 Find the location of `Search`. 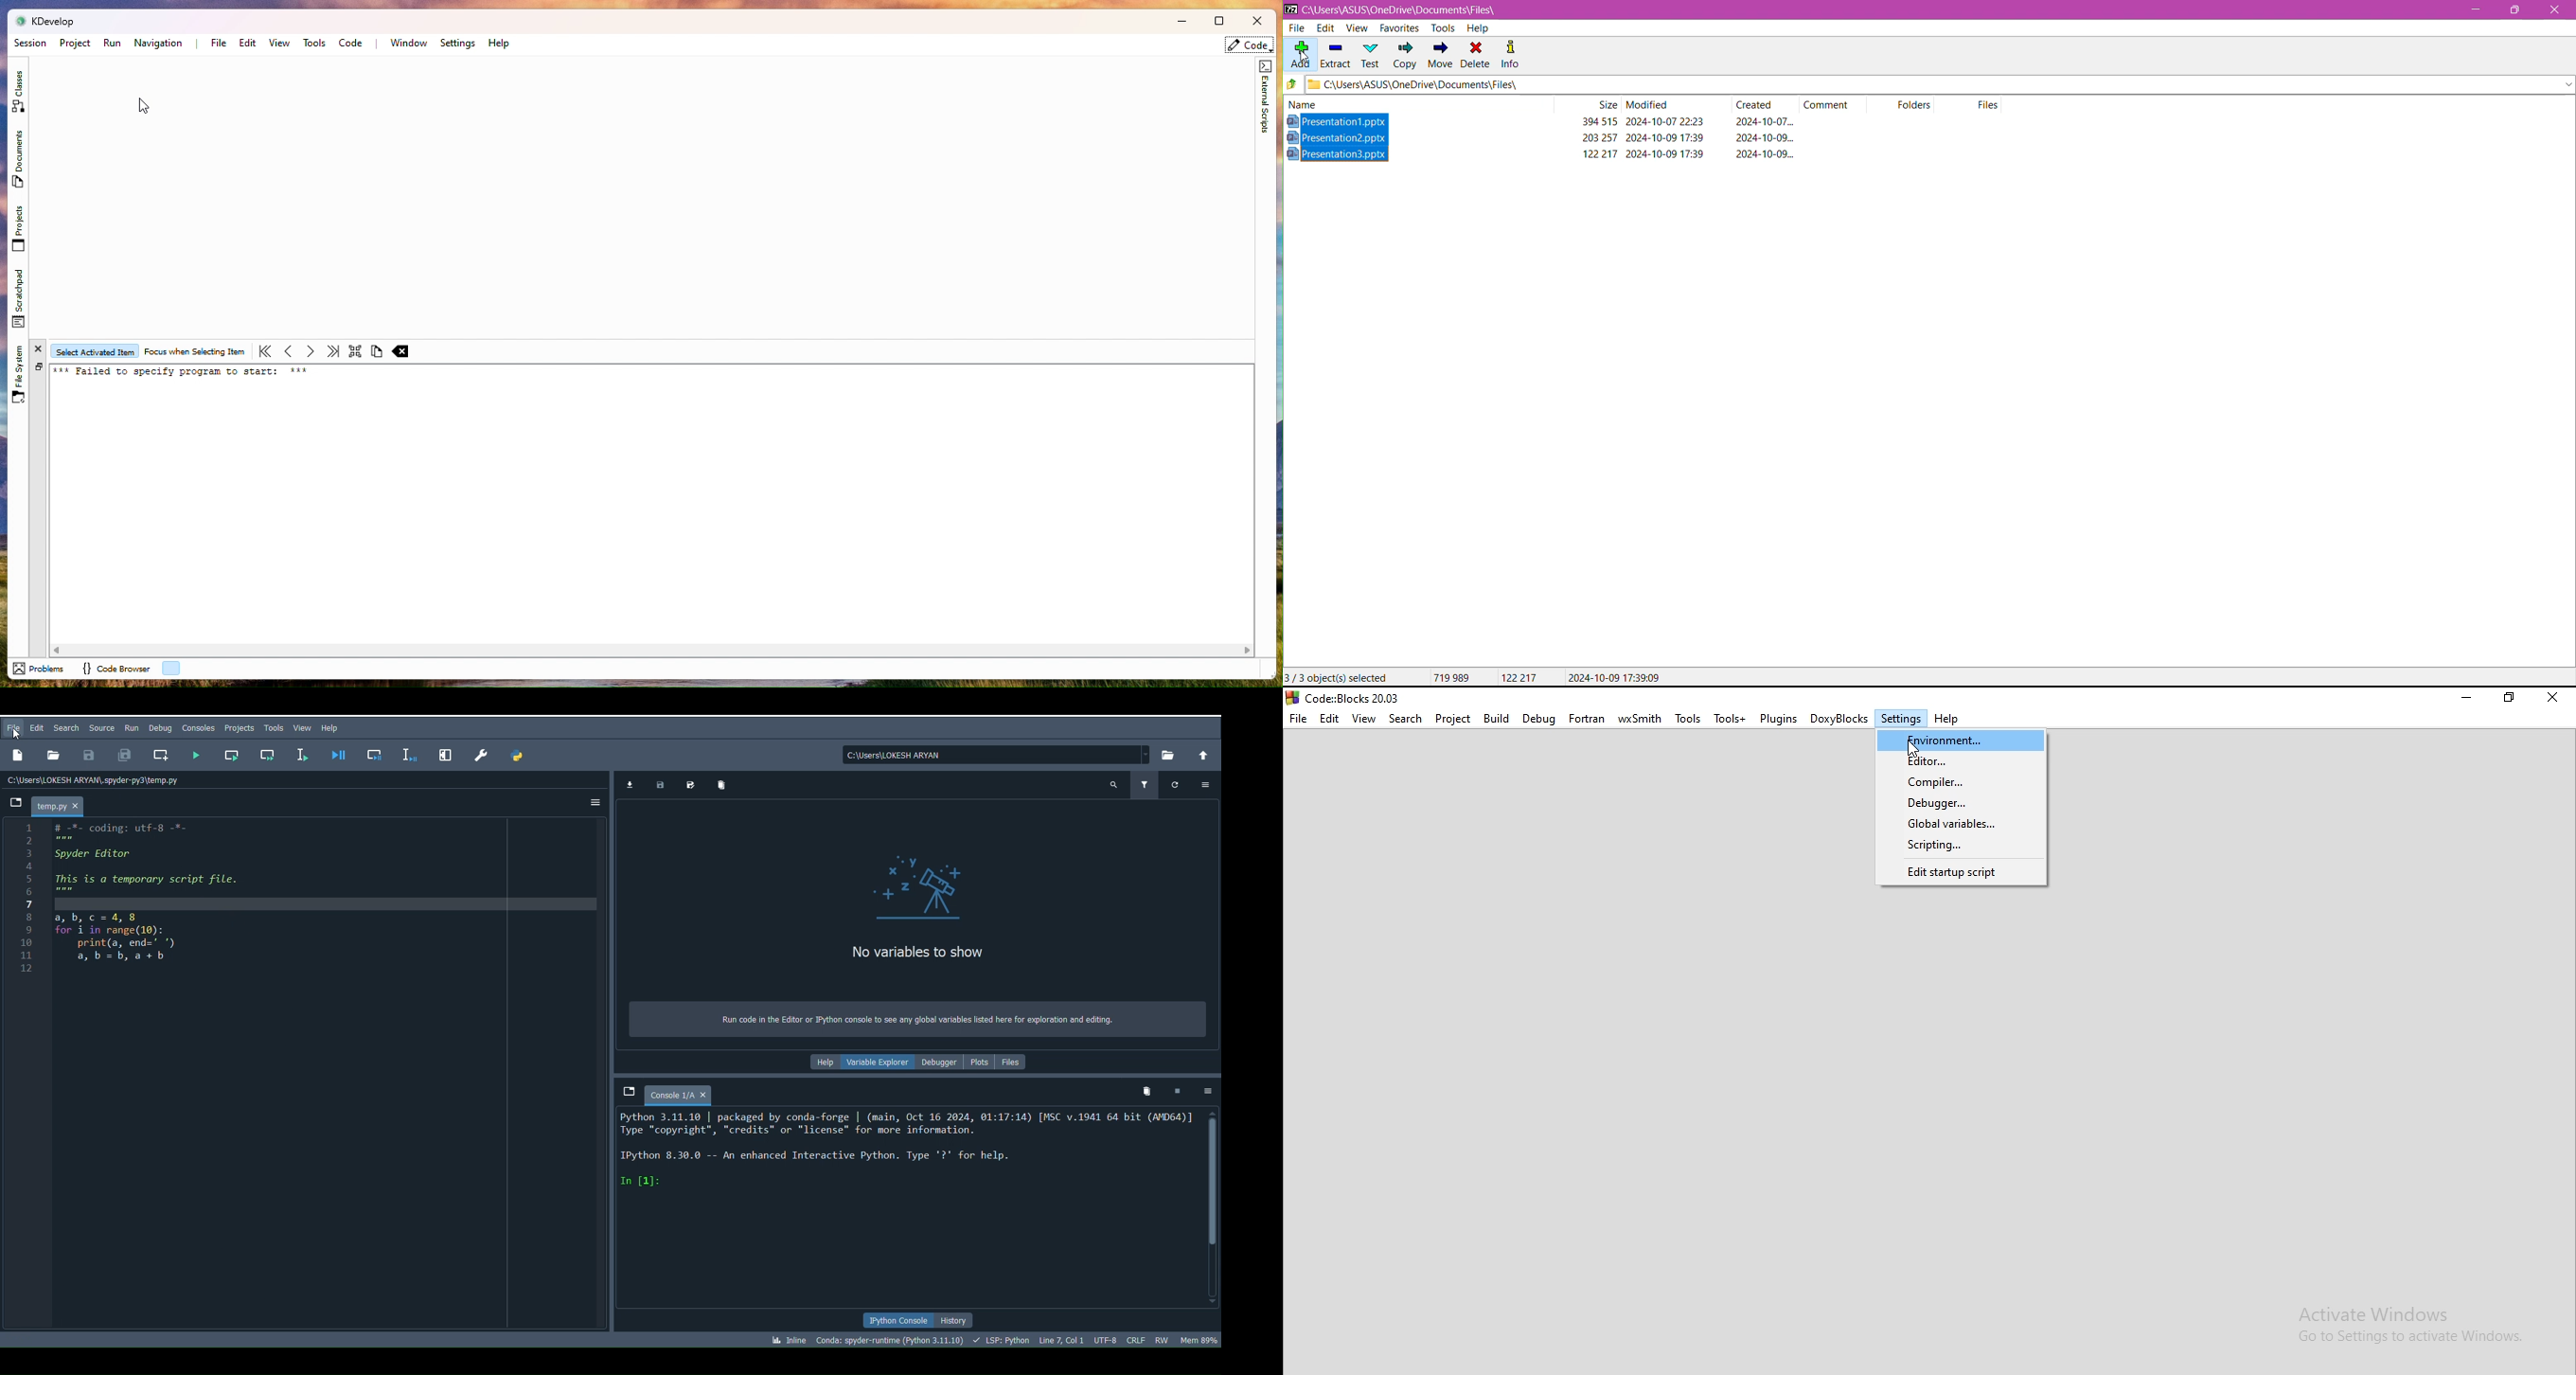

Search is located at coordinates (67, 728).